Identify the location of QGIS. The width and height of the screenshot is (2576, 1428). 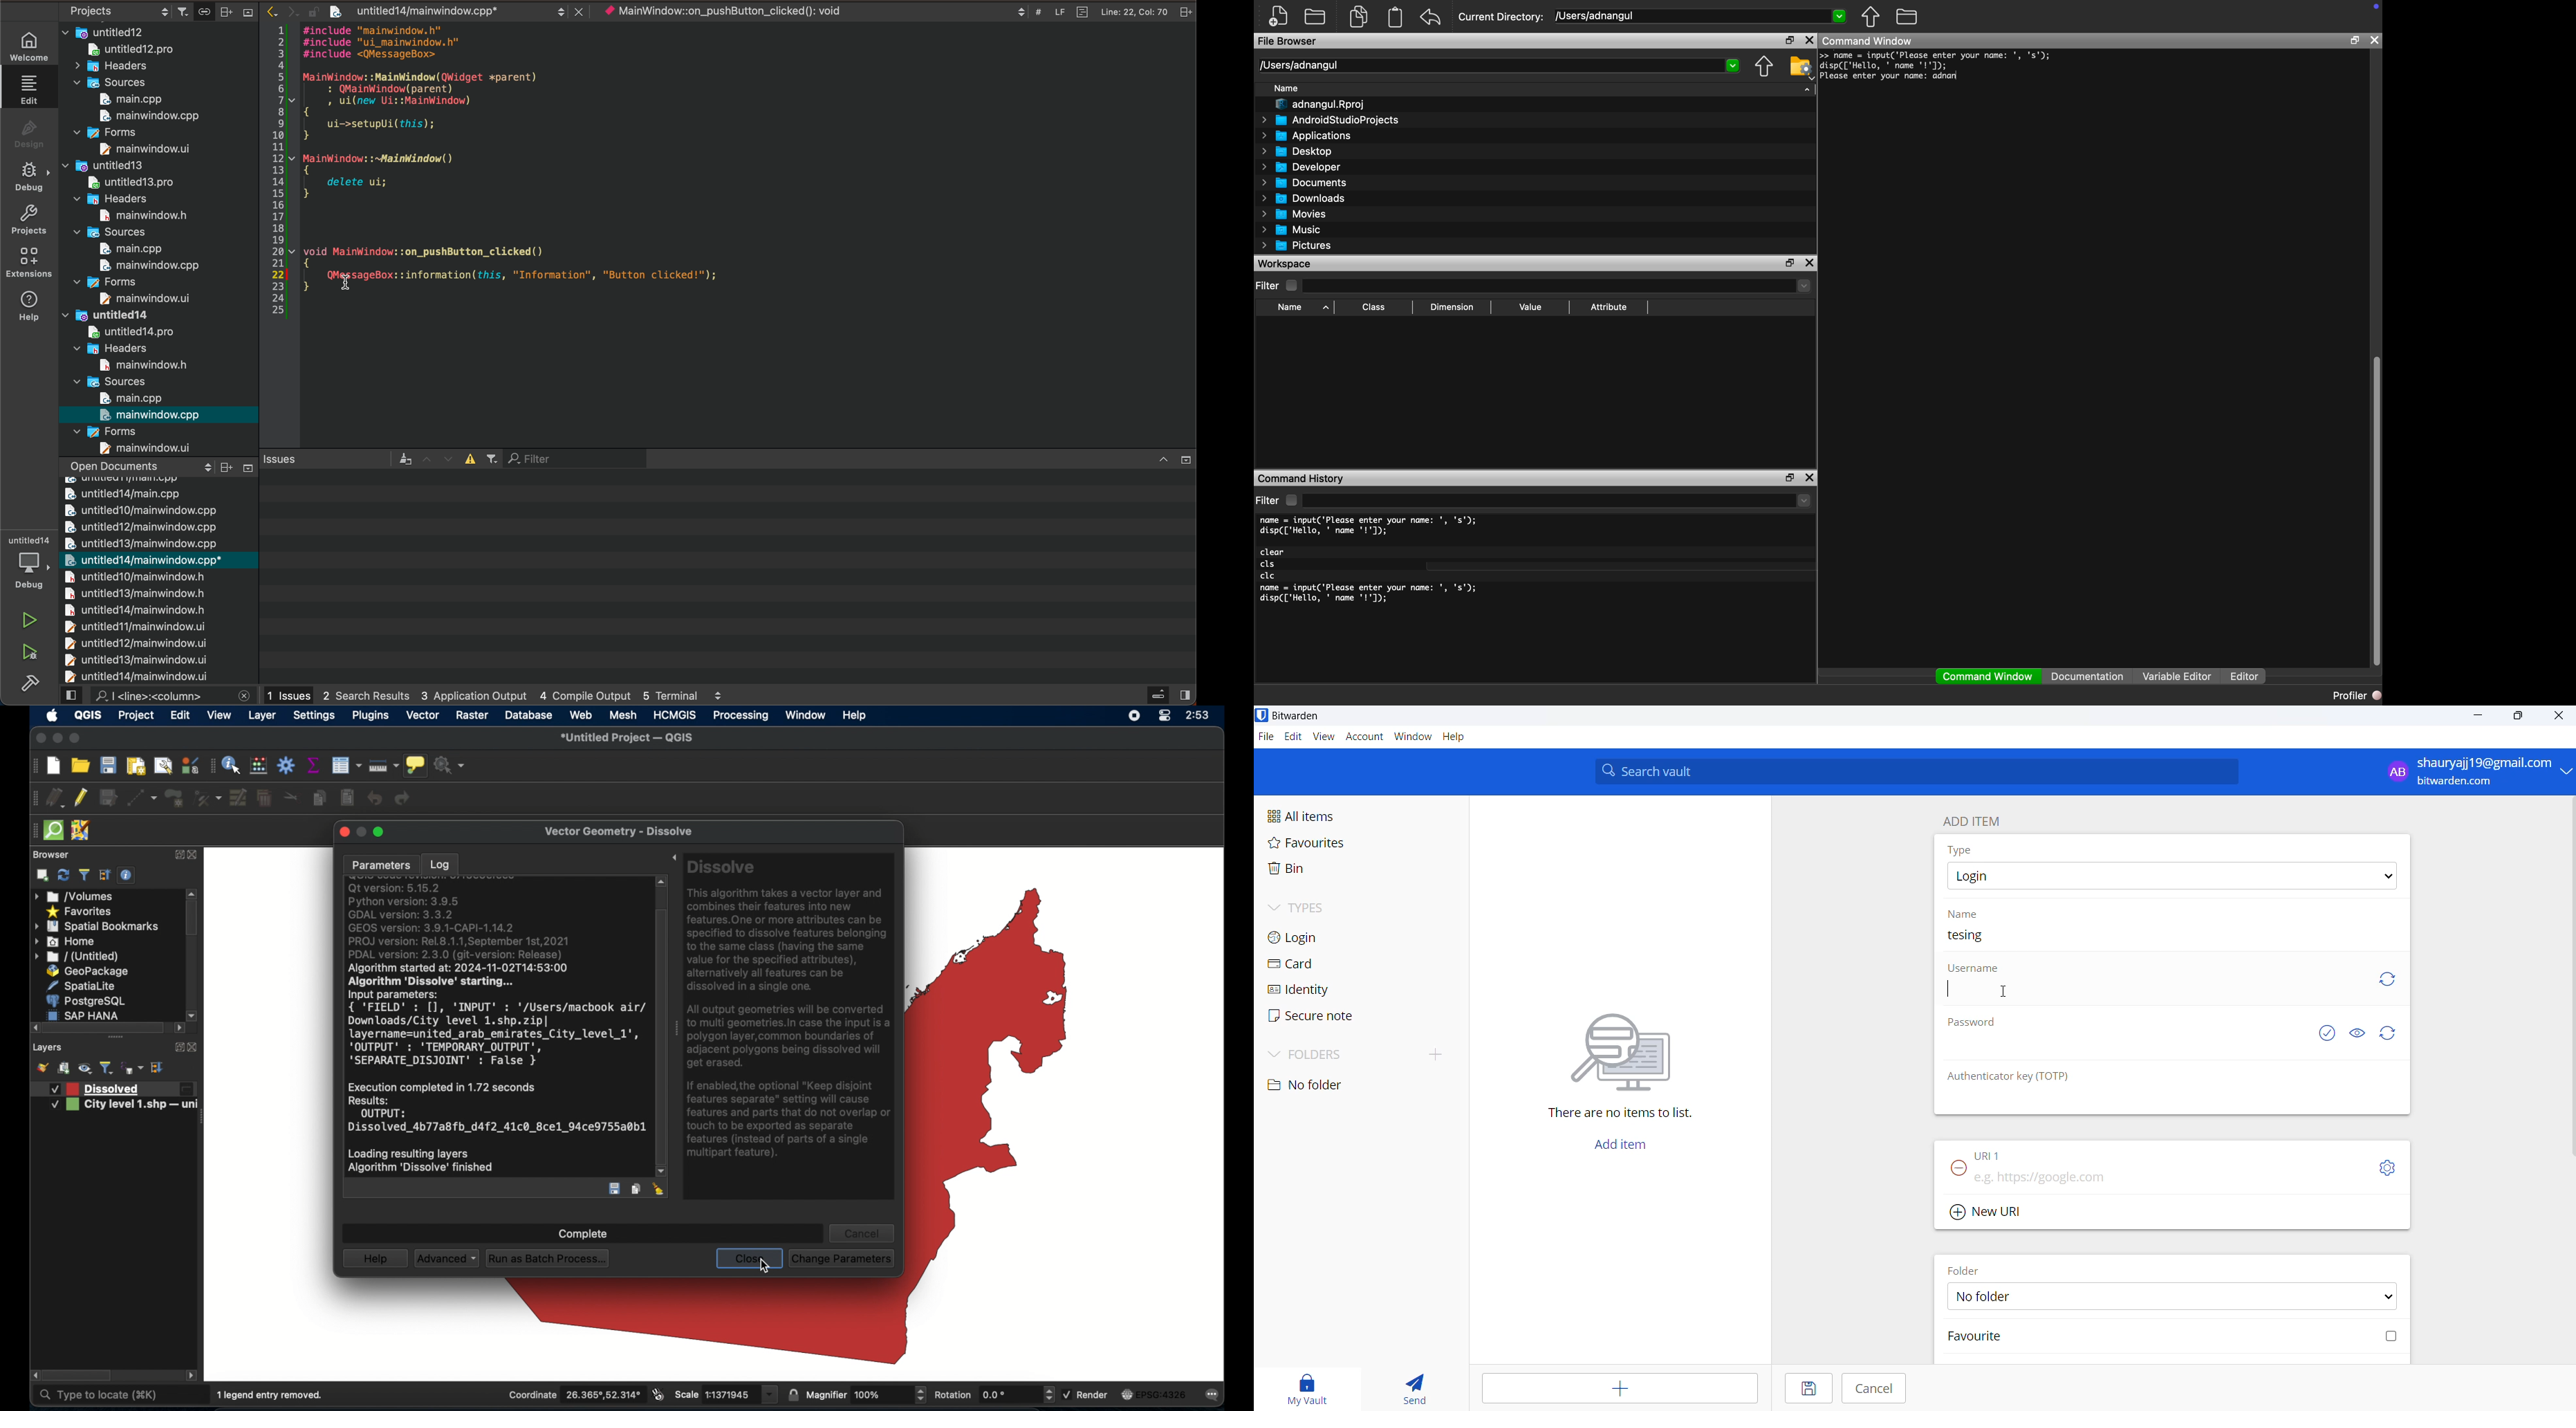
(88, 716).